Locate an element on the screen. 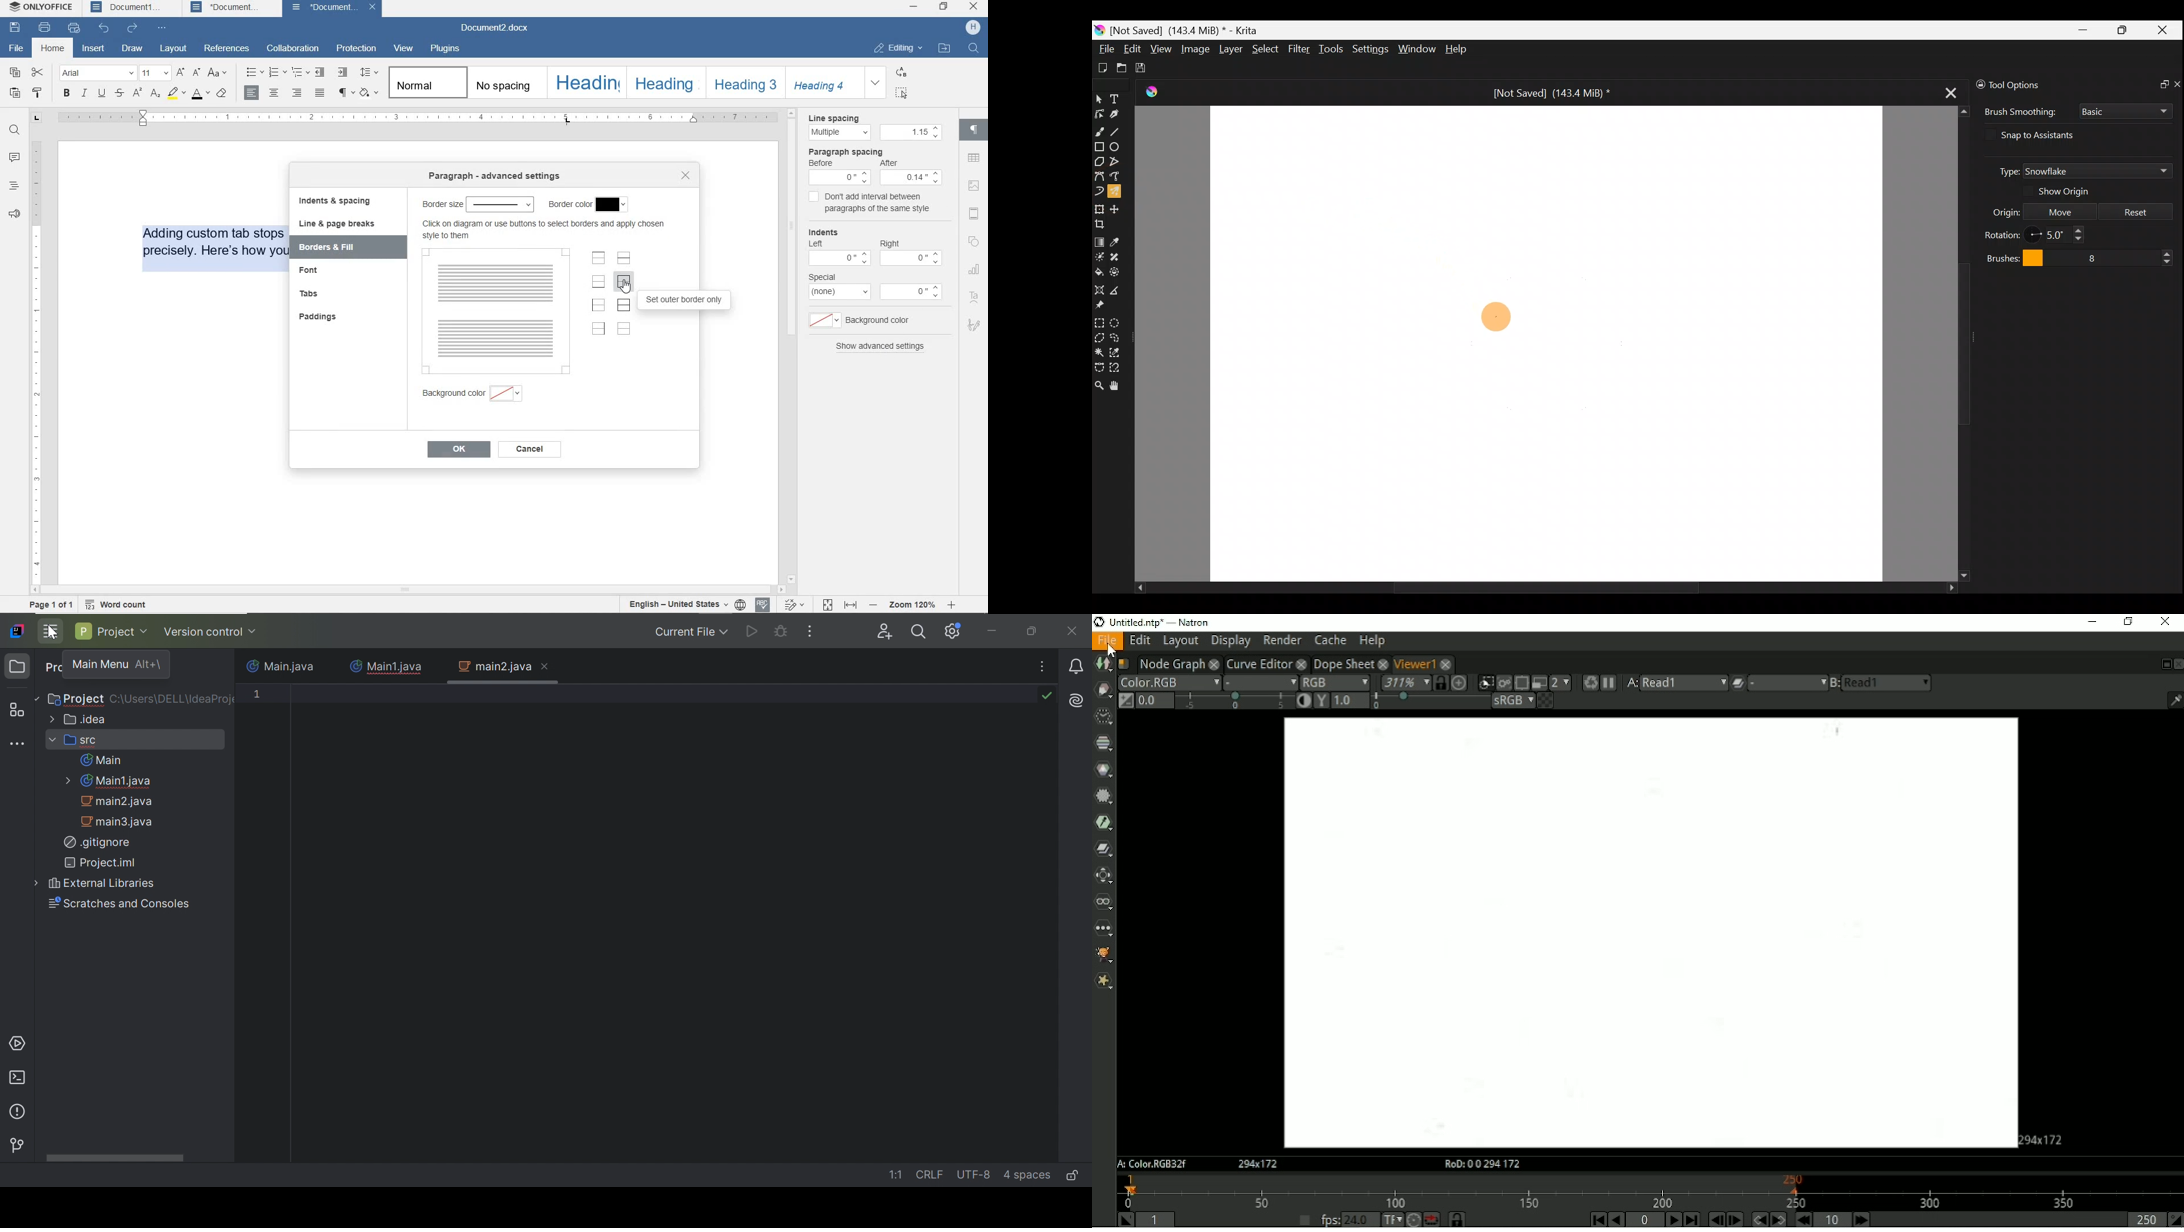 The image size is (2184, 1232). chart is located at coordinates (975, 266).